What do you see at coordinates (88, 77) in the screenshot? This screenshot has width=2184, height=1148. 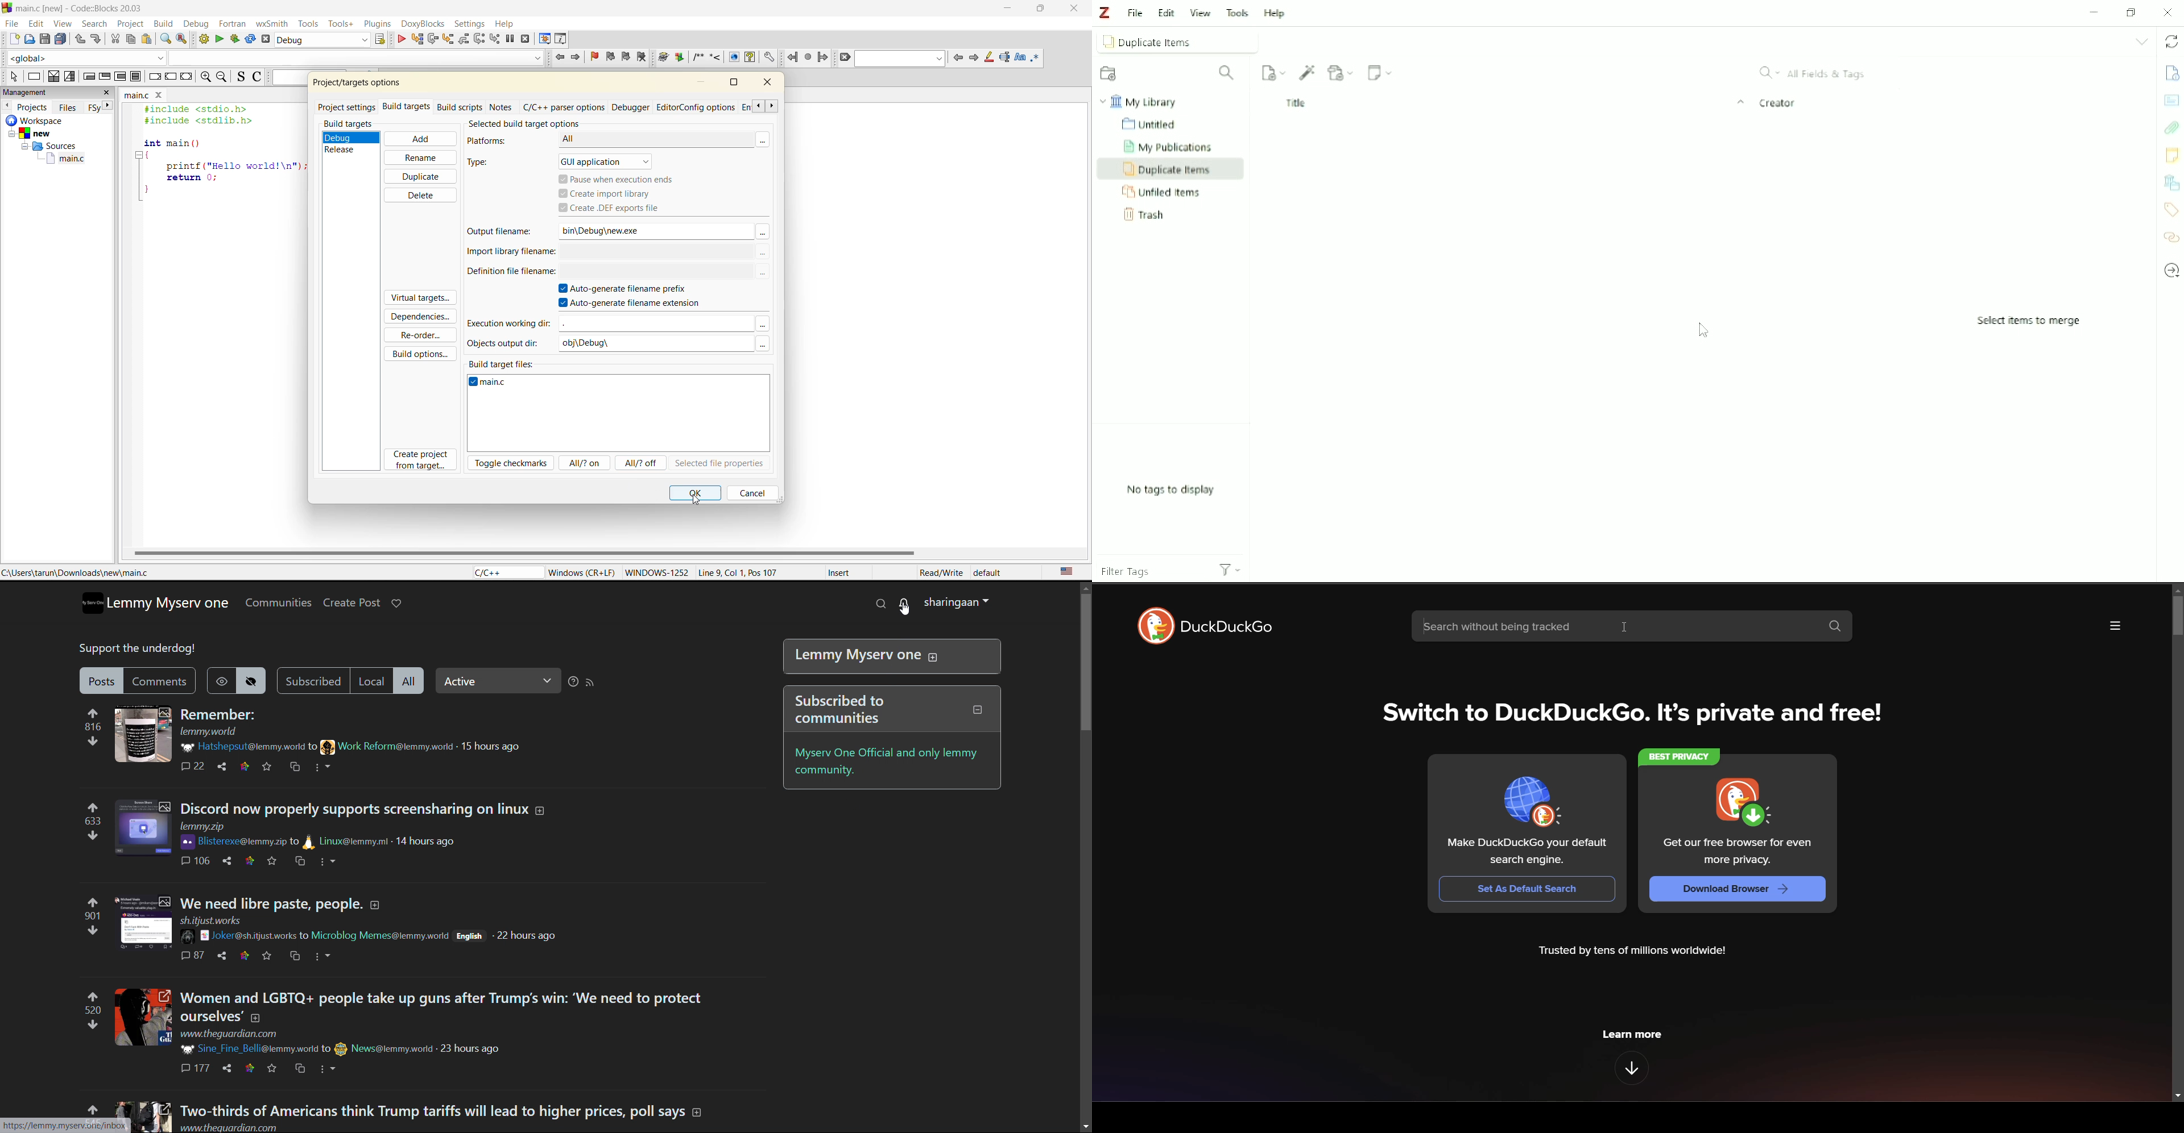 I see `entry condition loop` at bounding box center [88, 77].